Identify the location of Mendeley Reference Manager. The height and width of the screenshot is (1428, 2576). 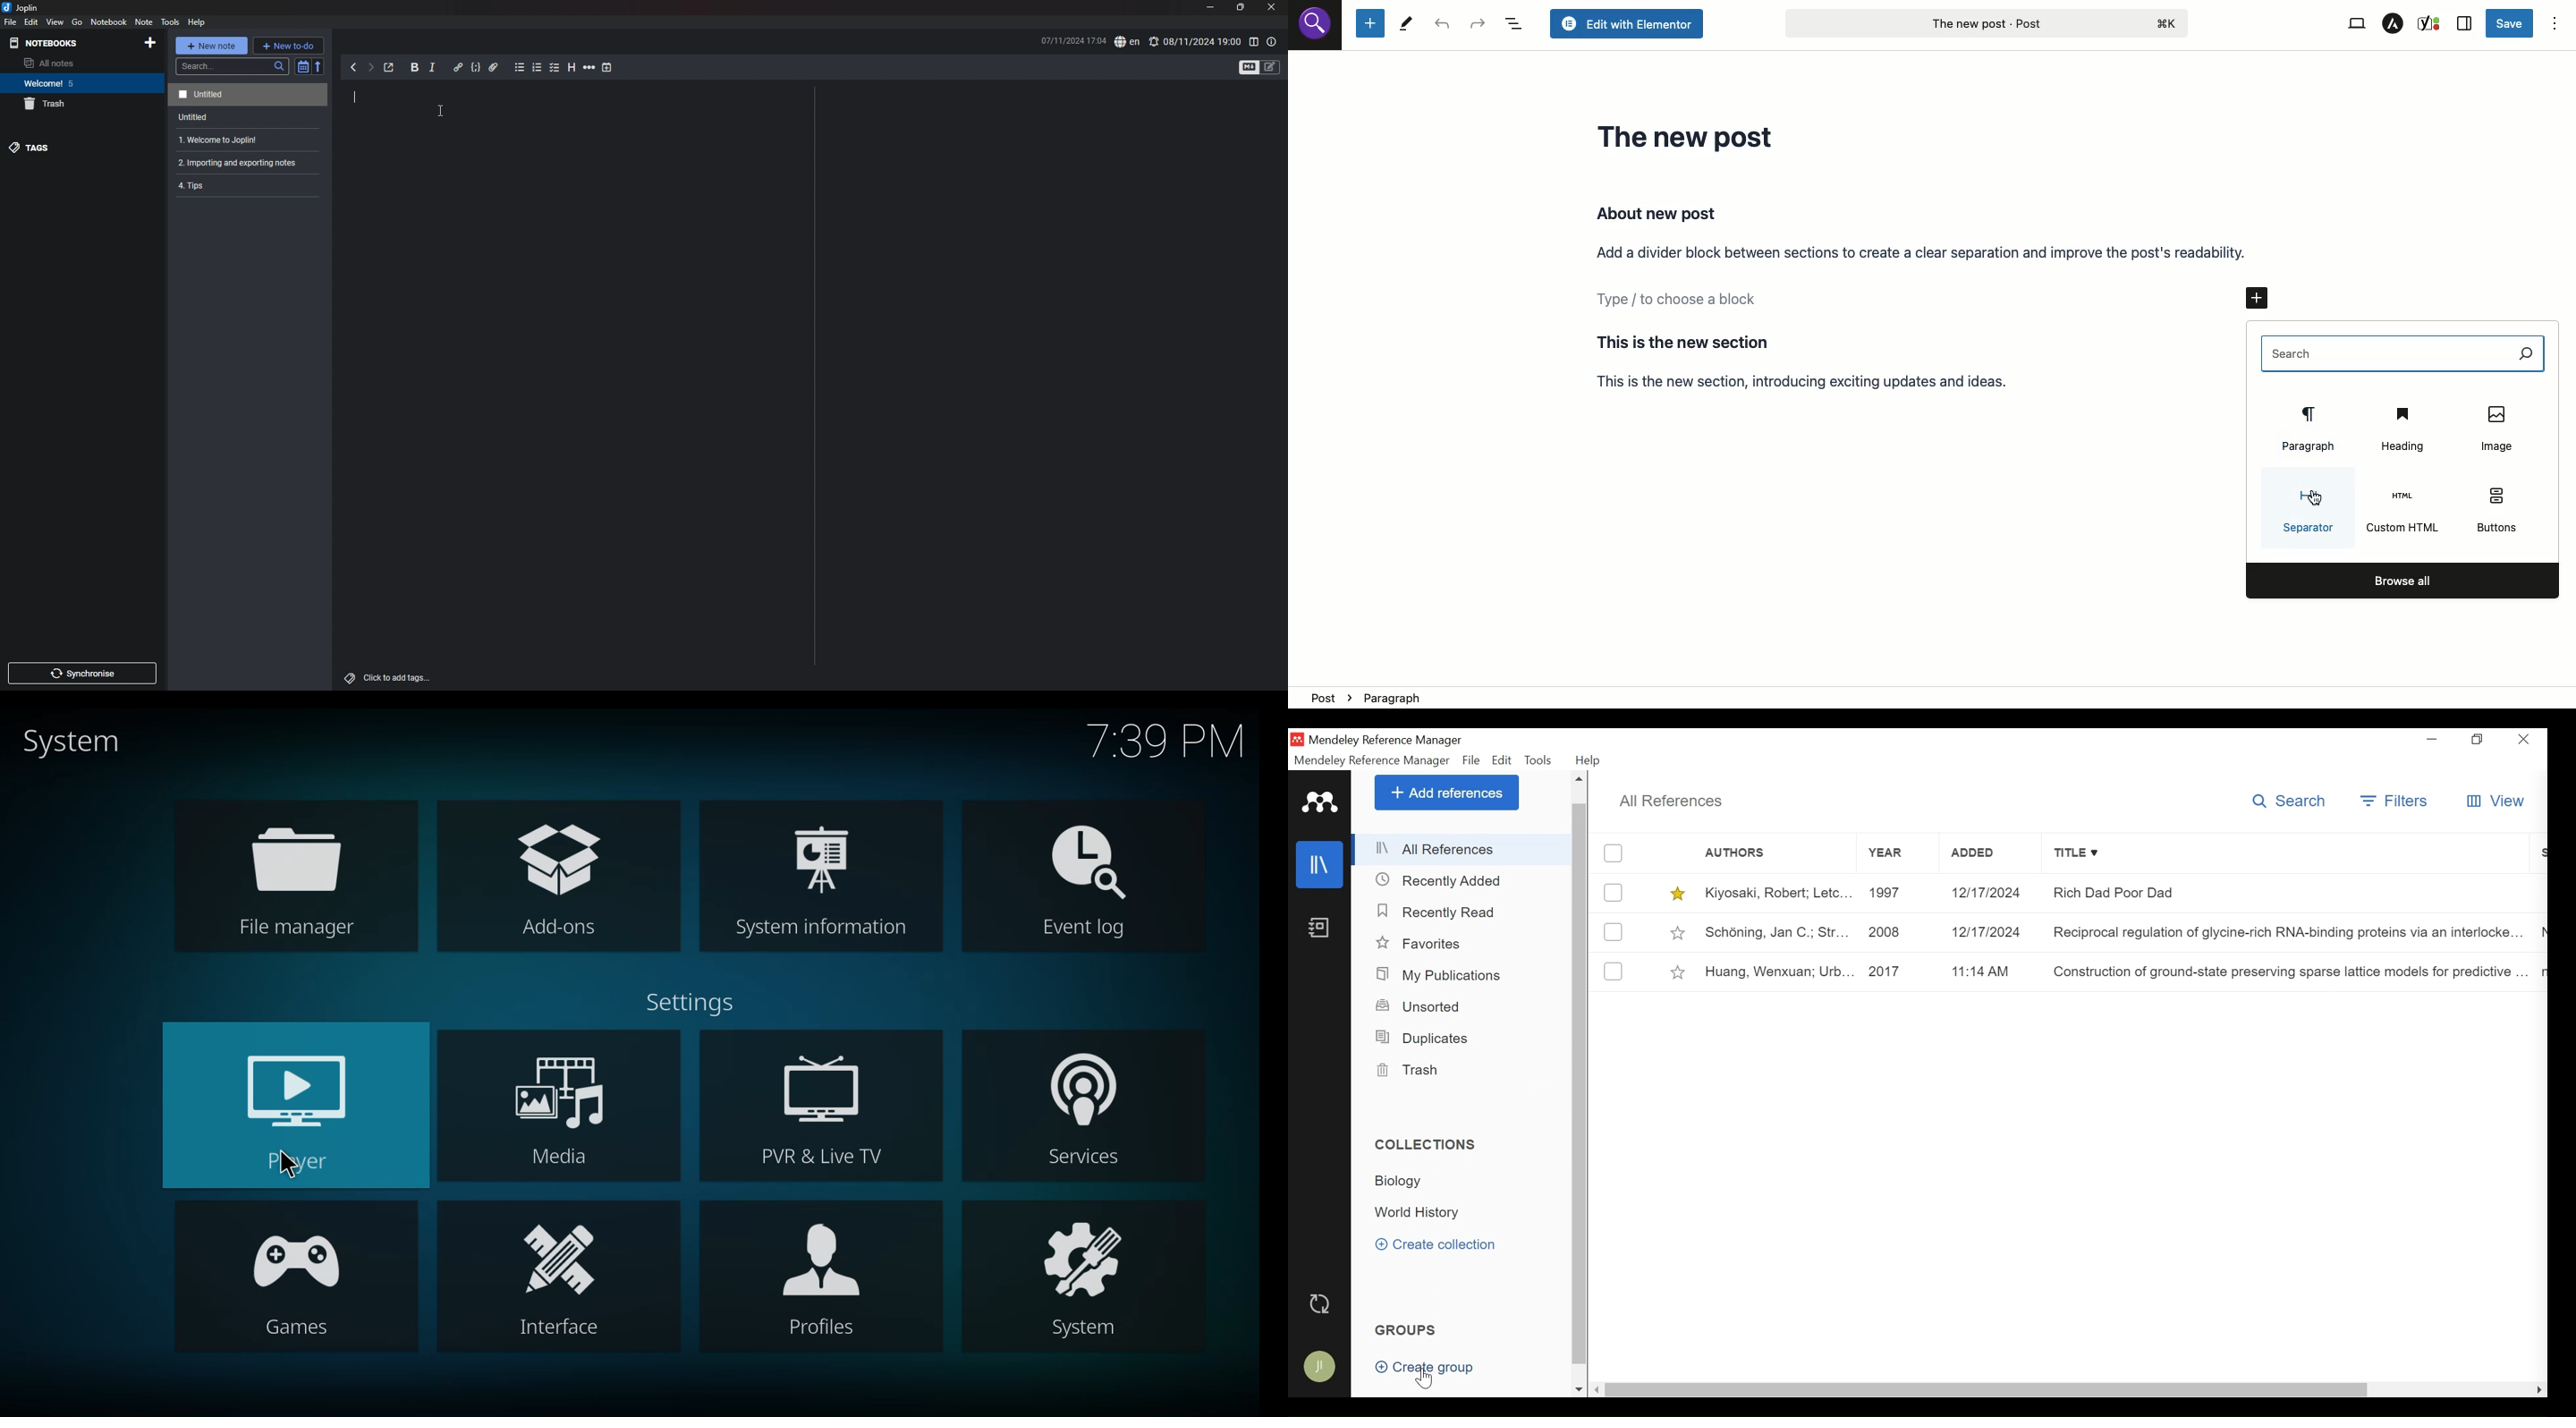
(1373, 760).